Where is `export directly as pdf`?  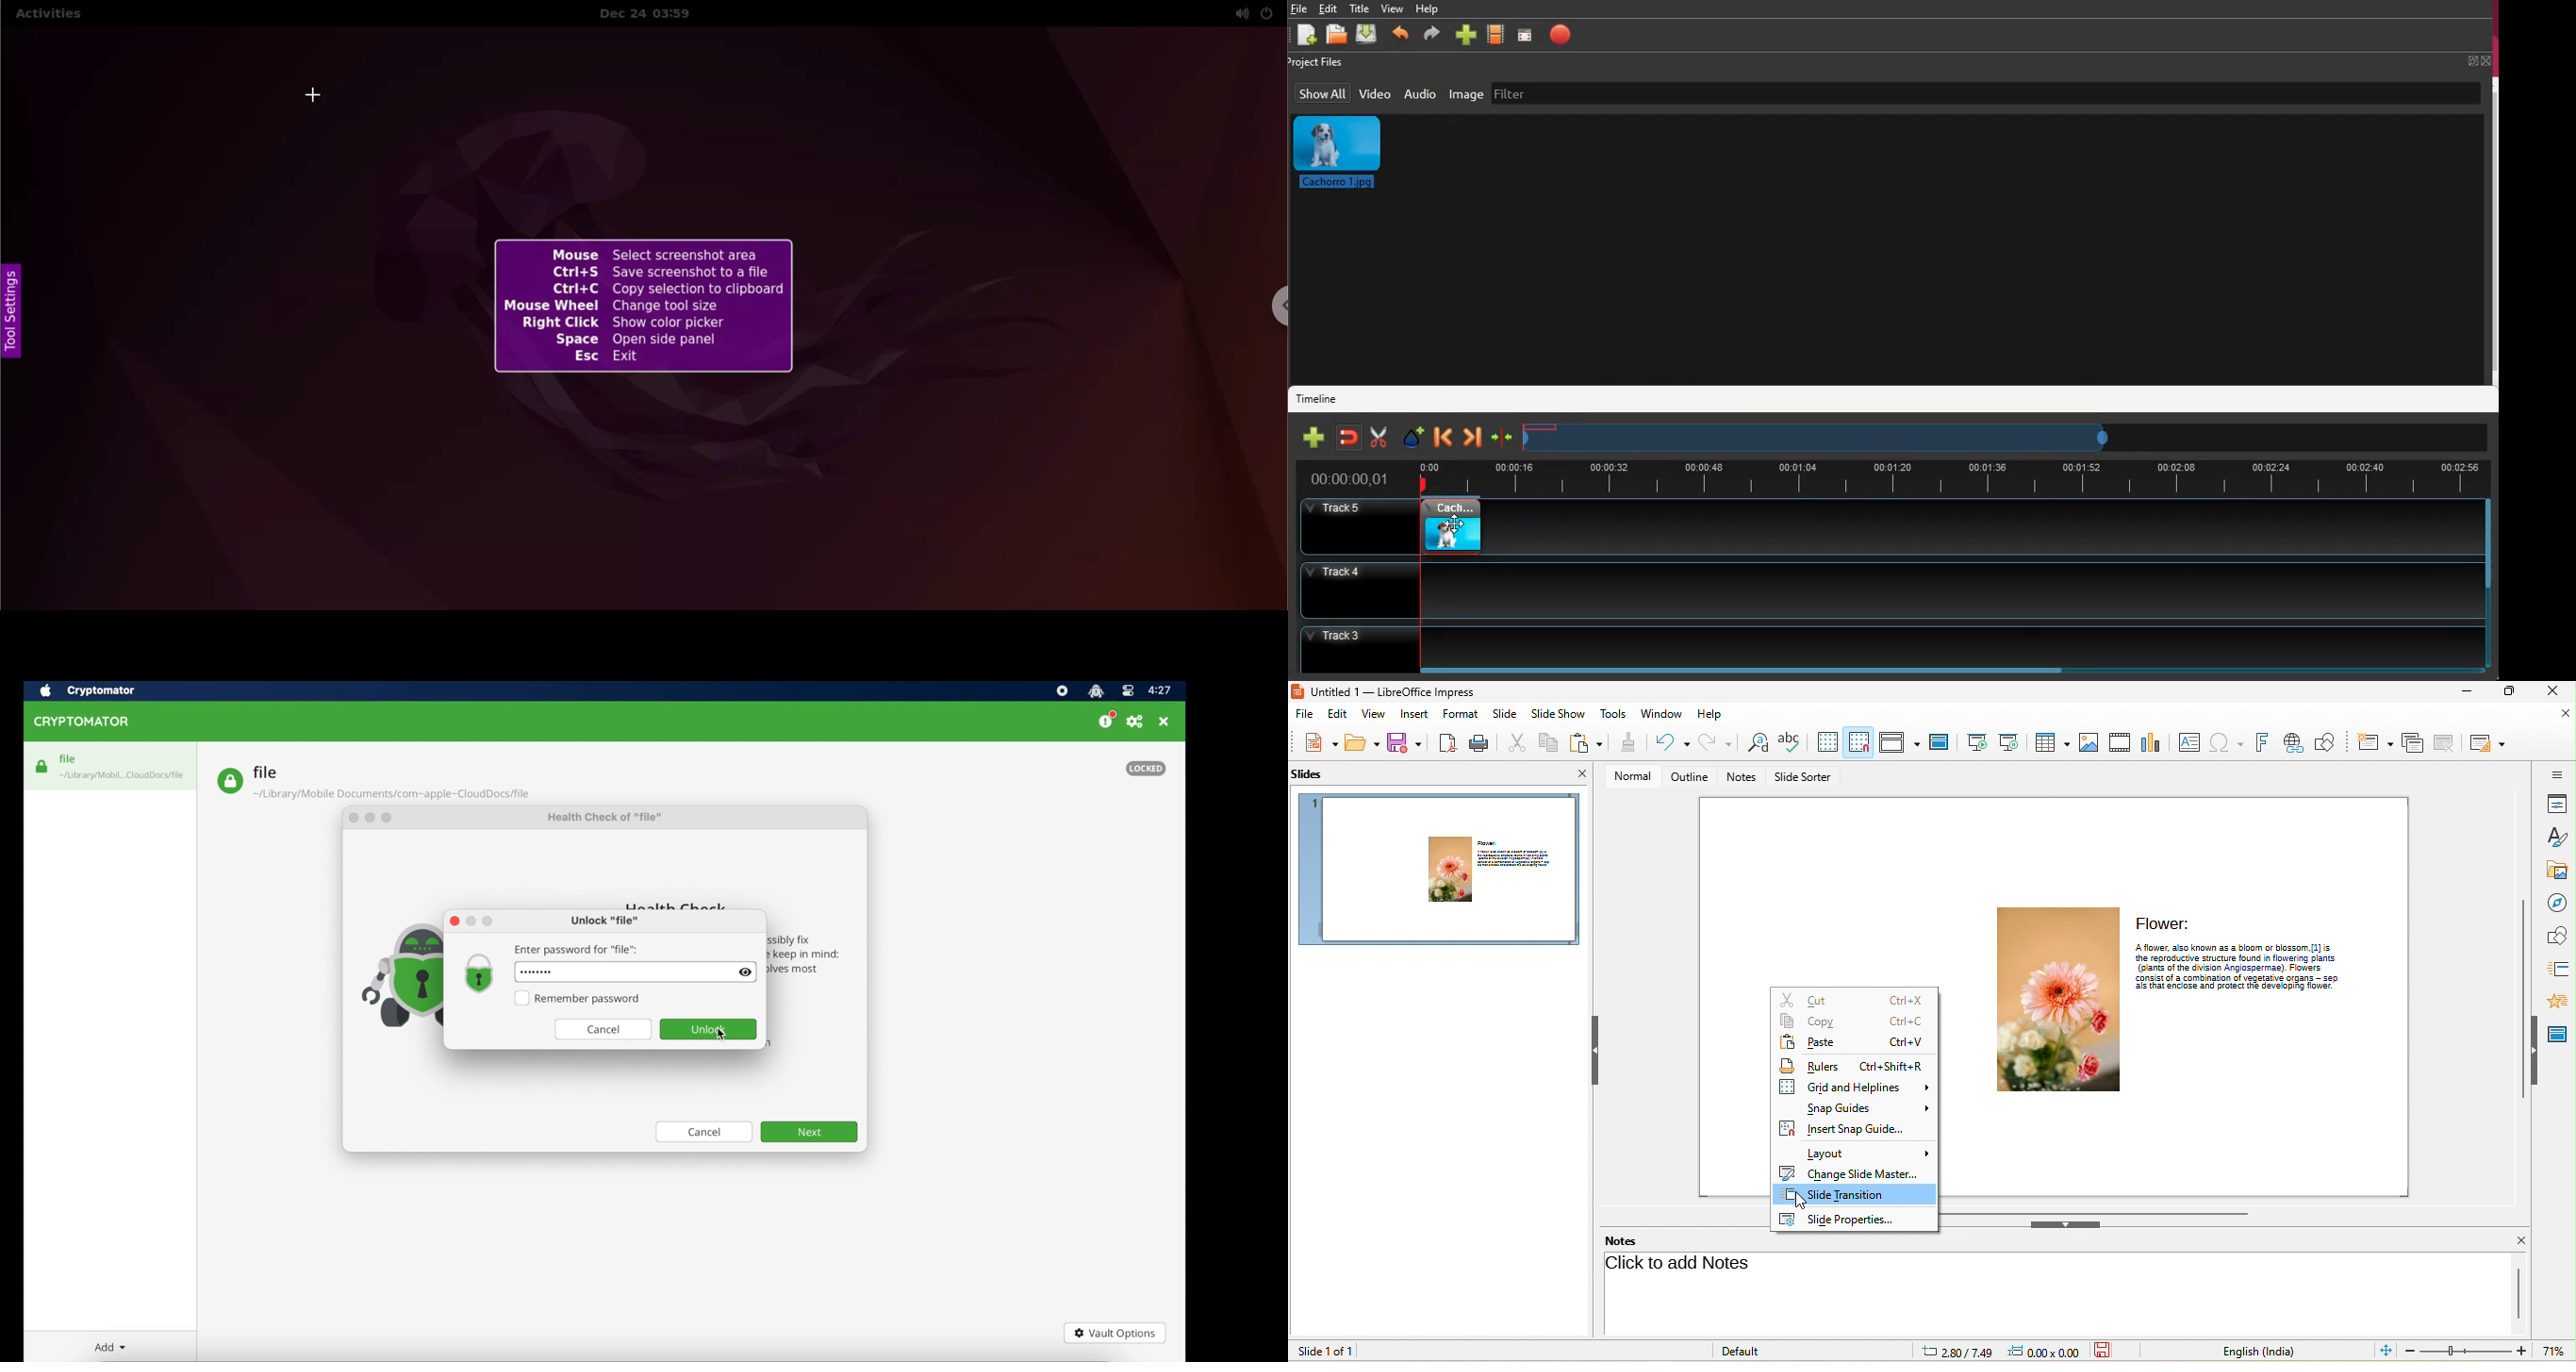
export directly as pdf is located at coordinates (1448, 743).